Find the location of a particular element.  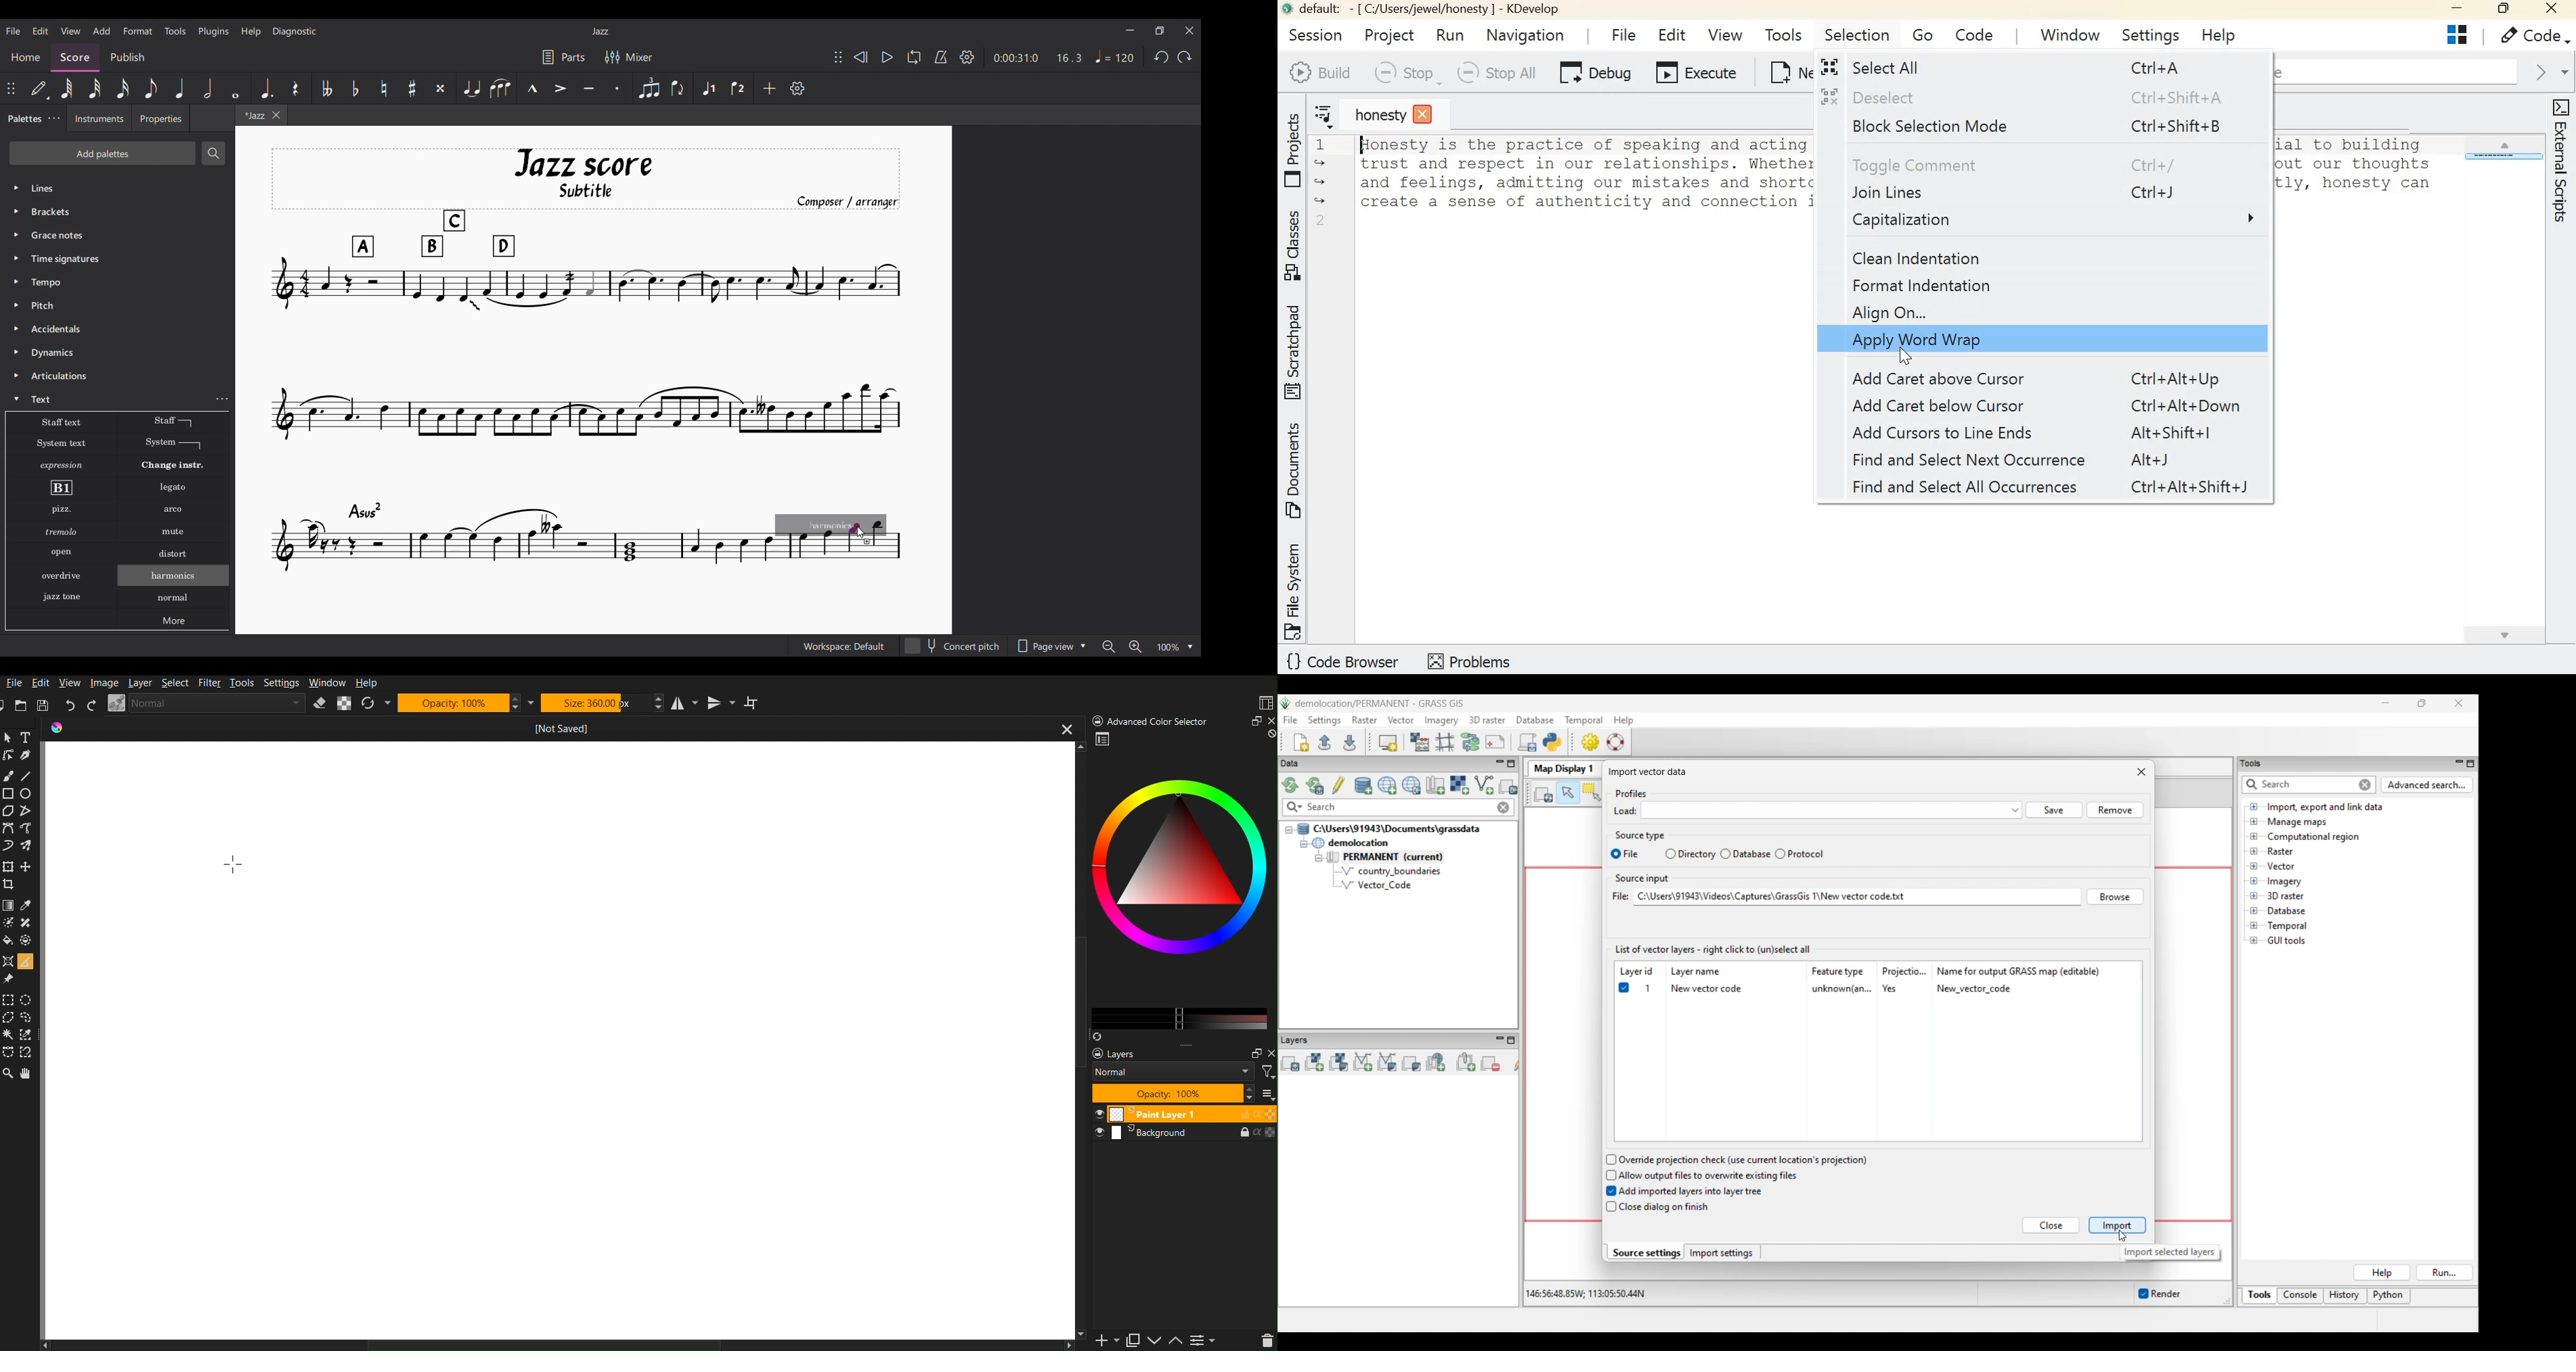

Text options is located at coordinates (59, 422).